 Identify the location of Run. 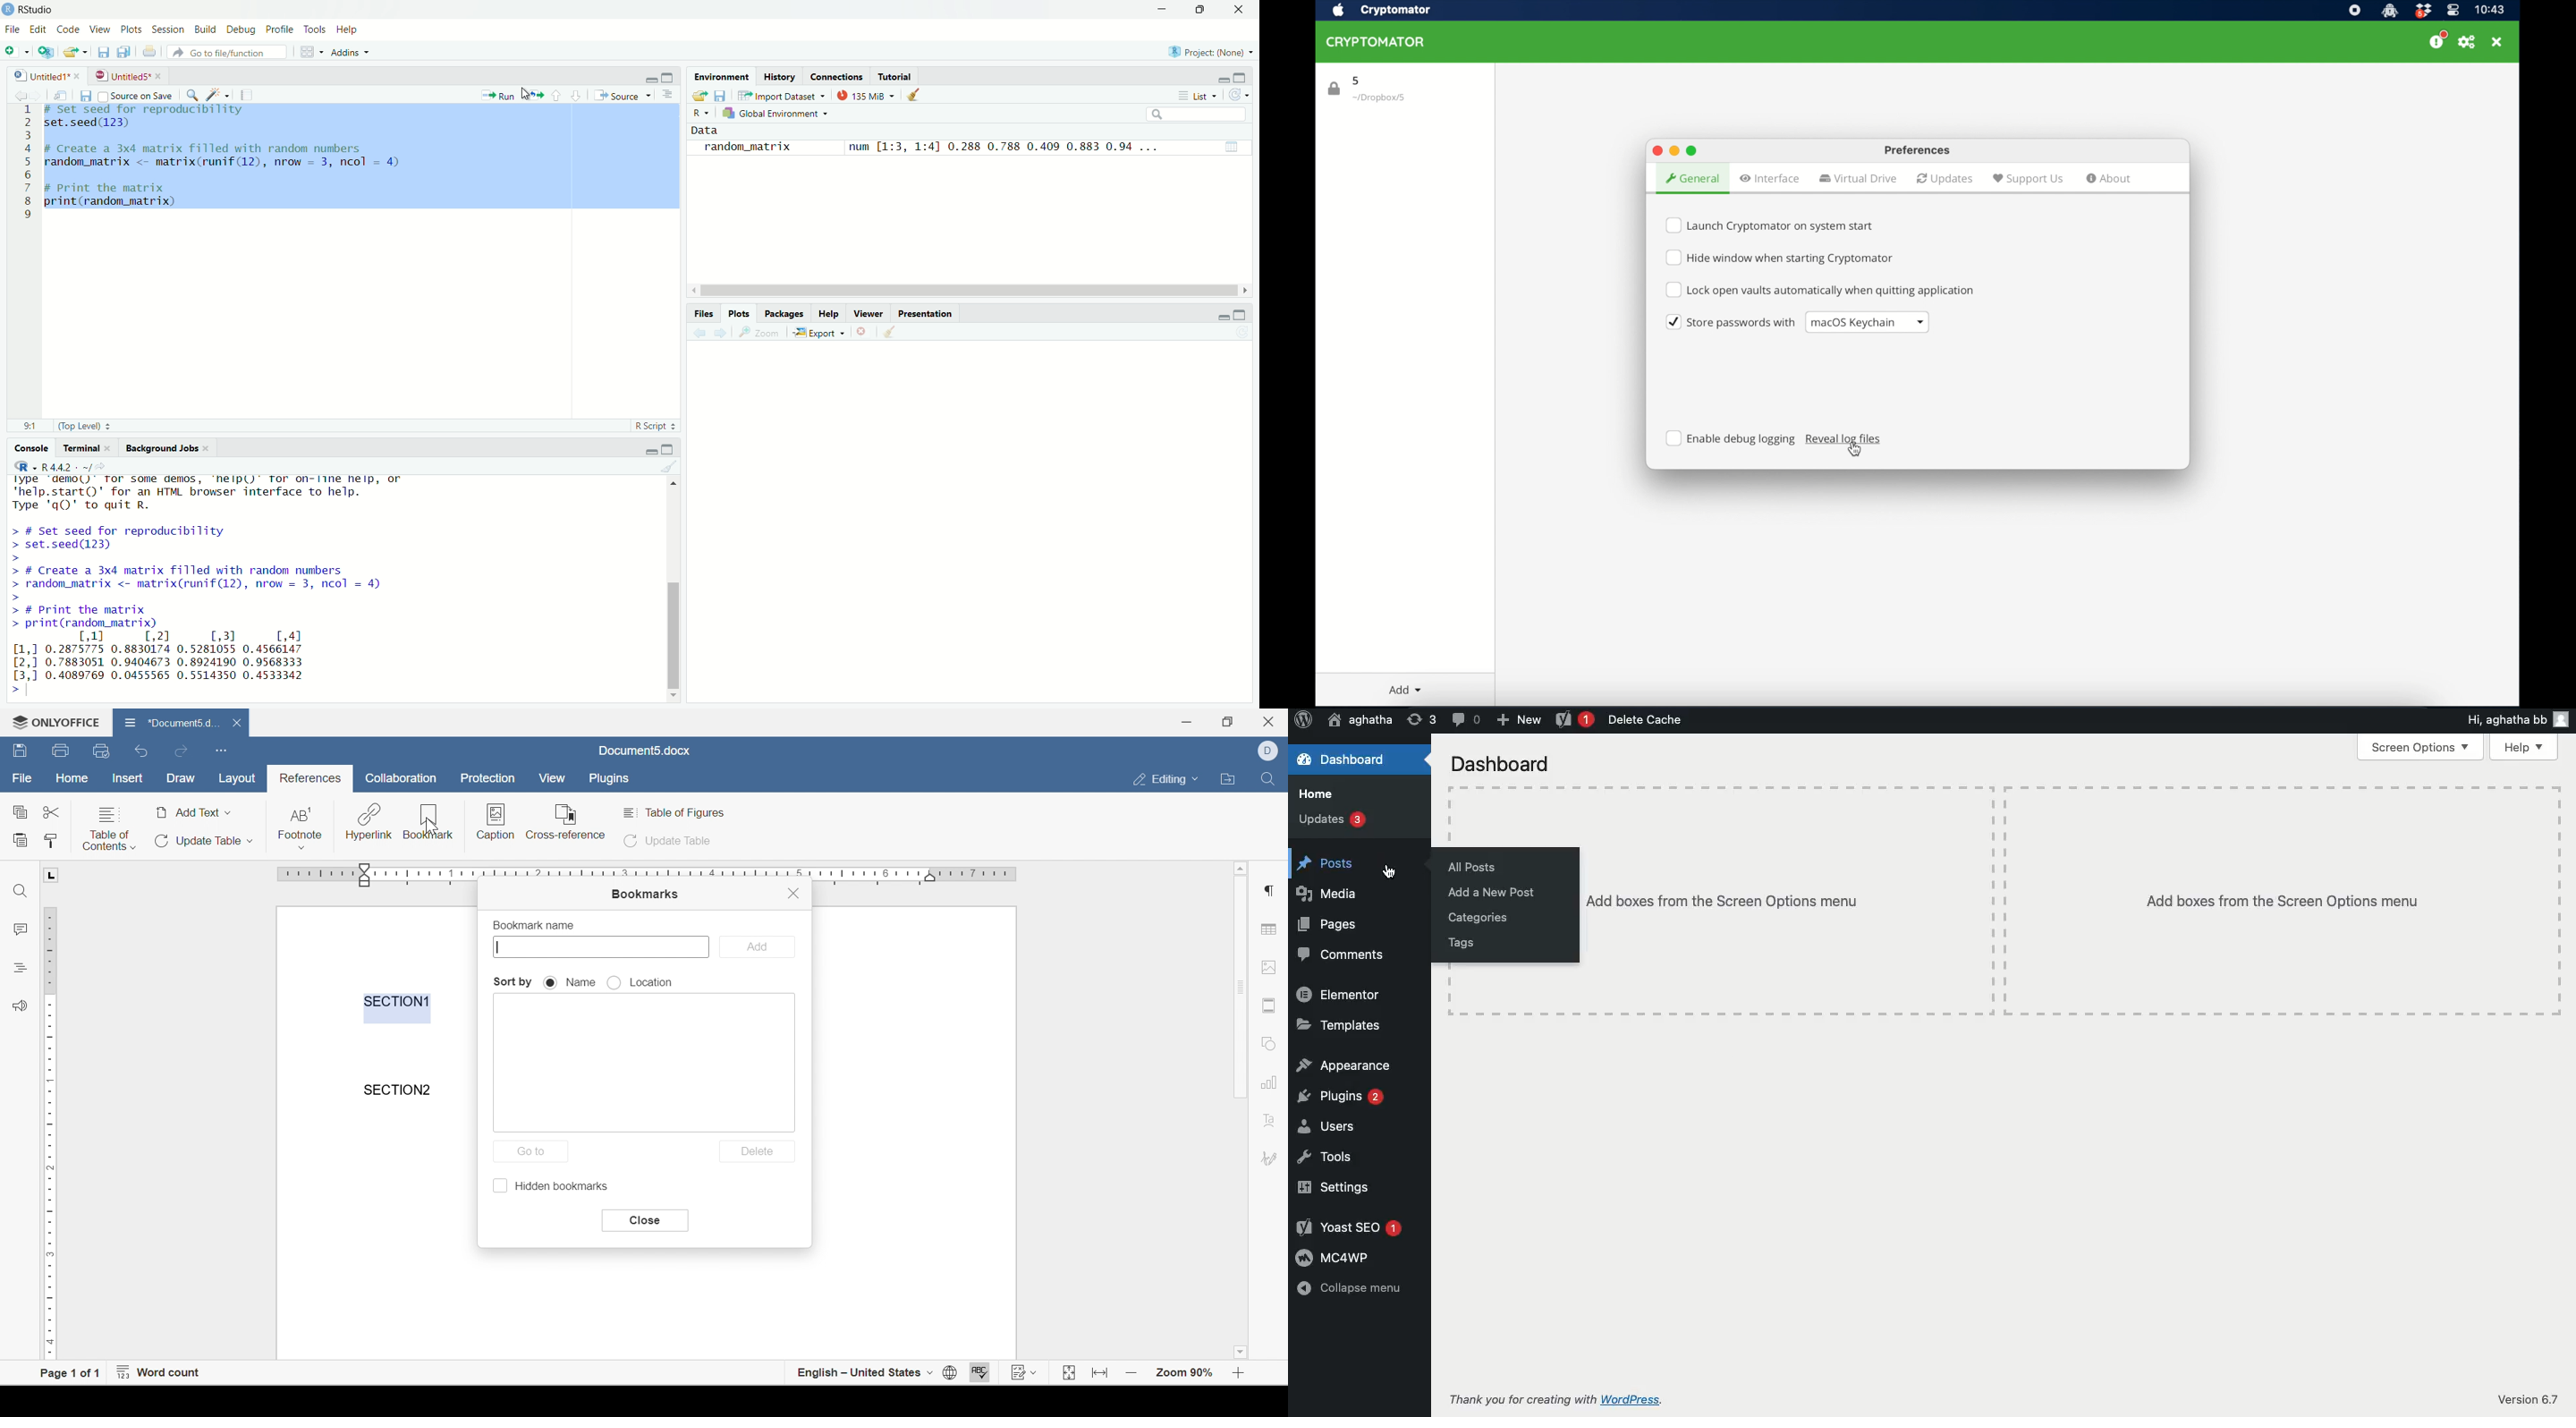
(499, 96).